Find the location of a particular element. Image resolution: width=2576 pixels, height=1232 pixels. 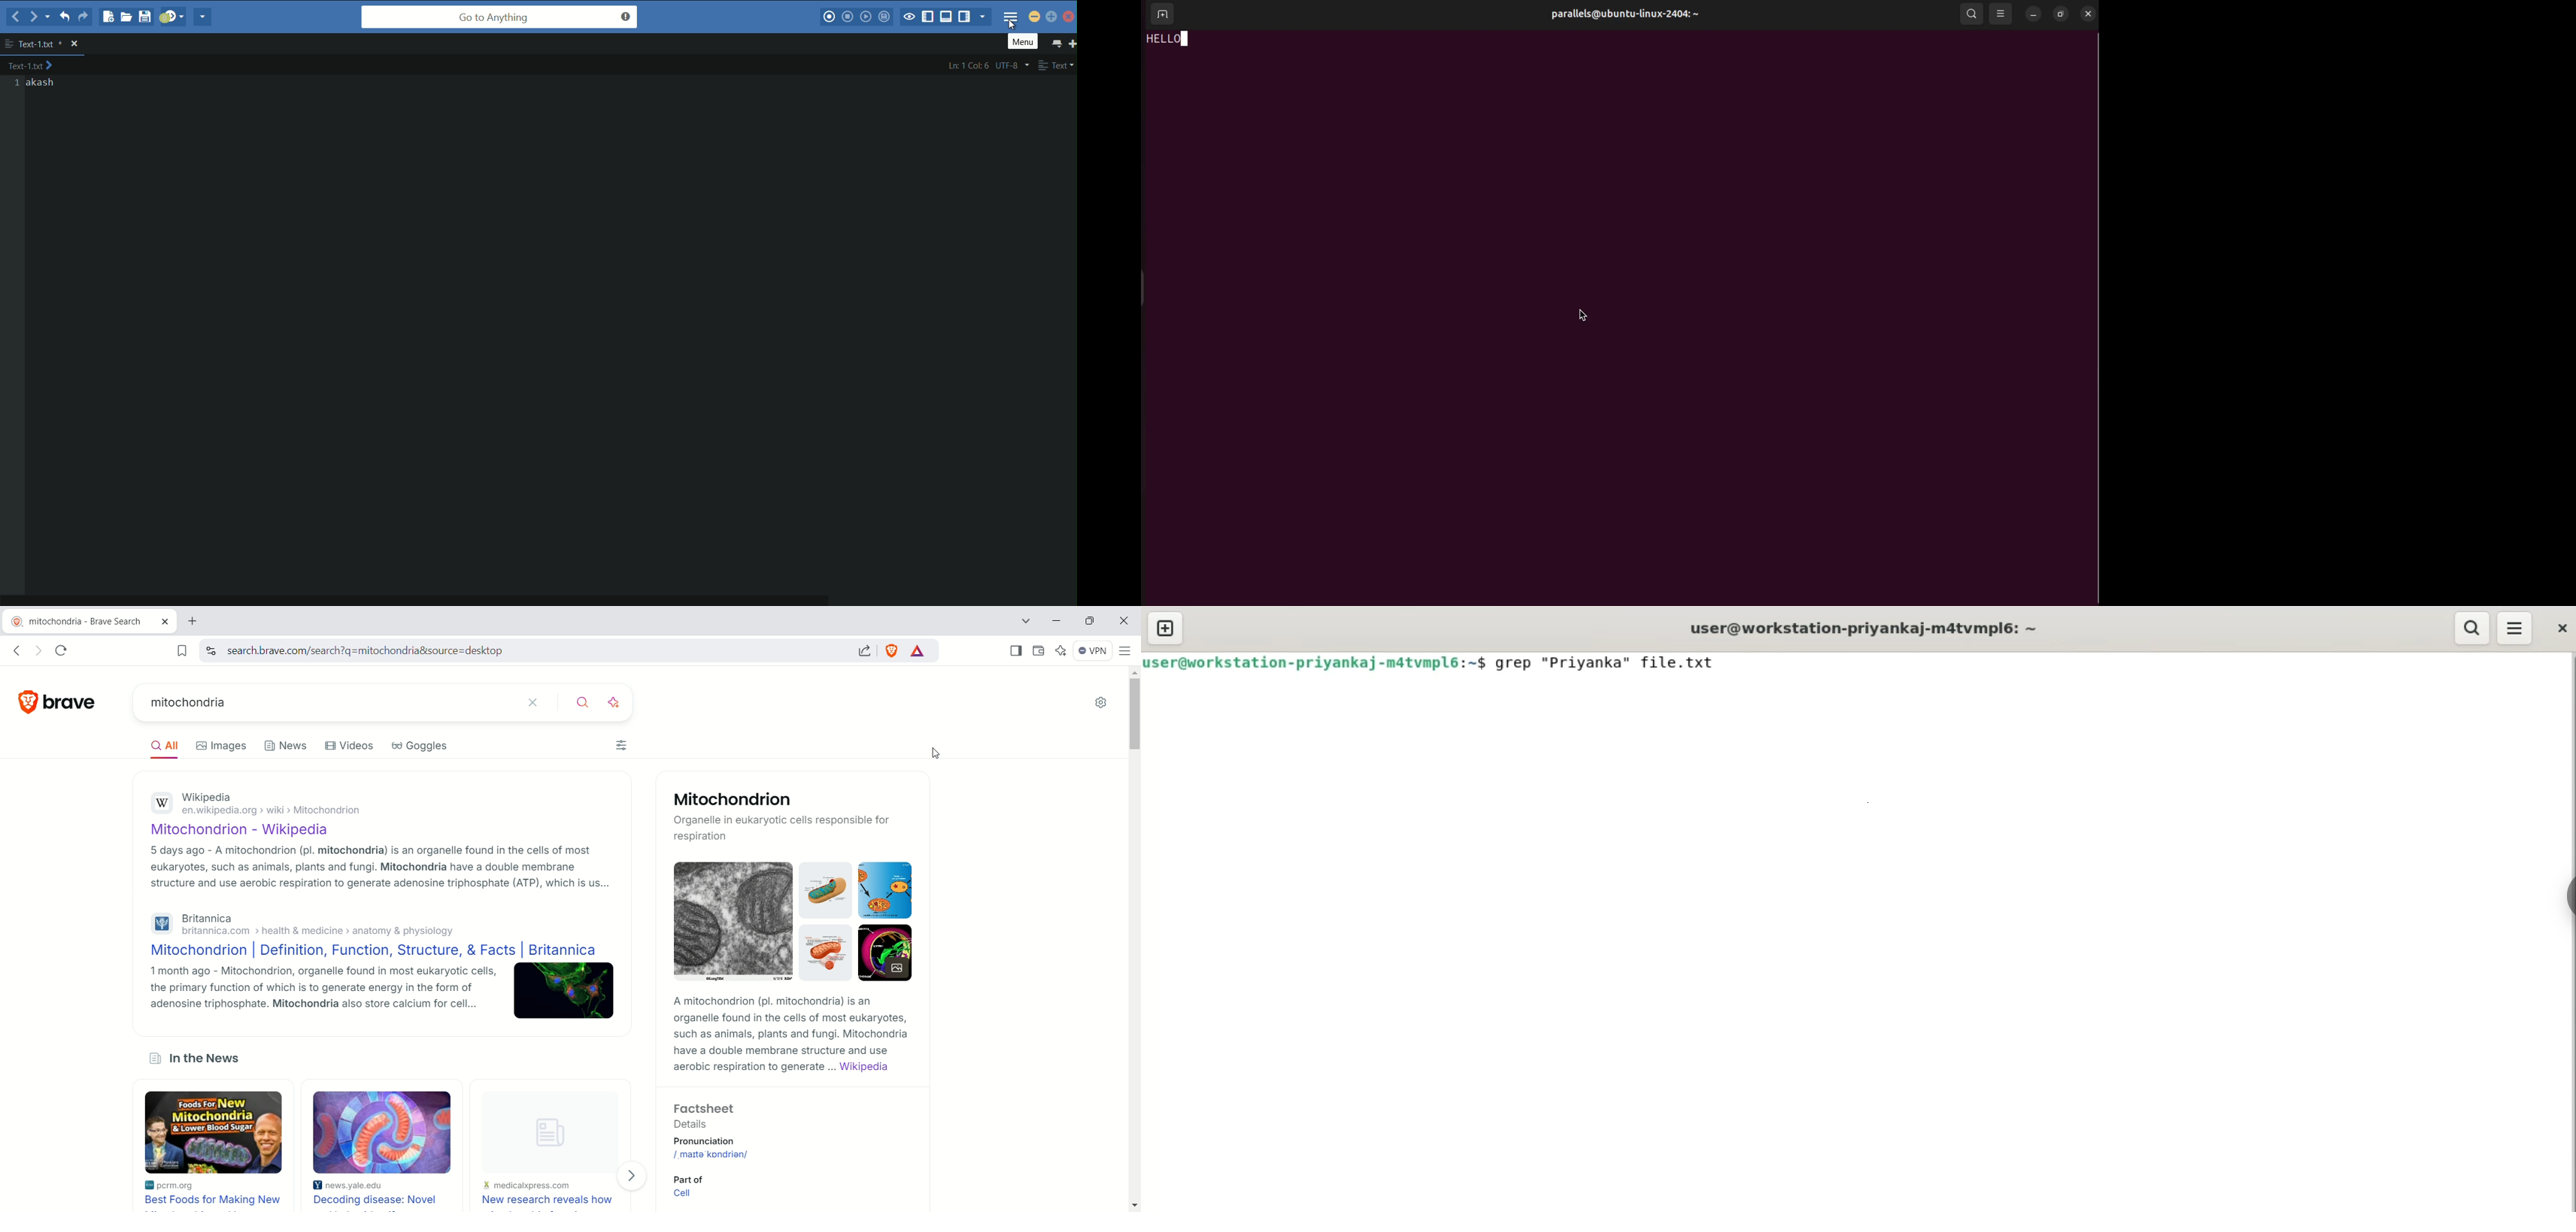

close file is located at coordinates (74, 44).